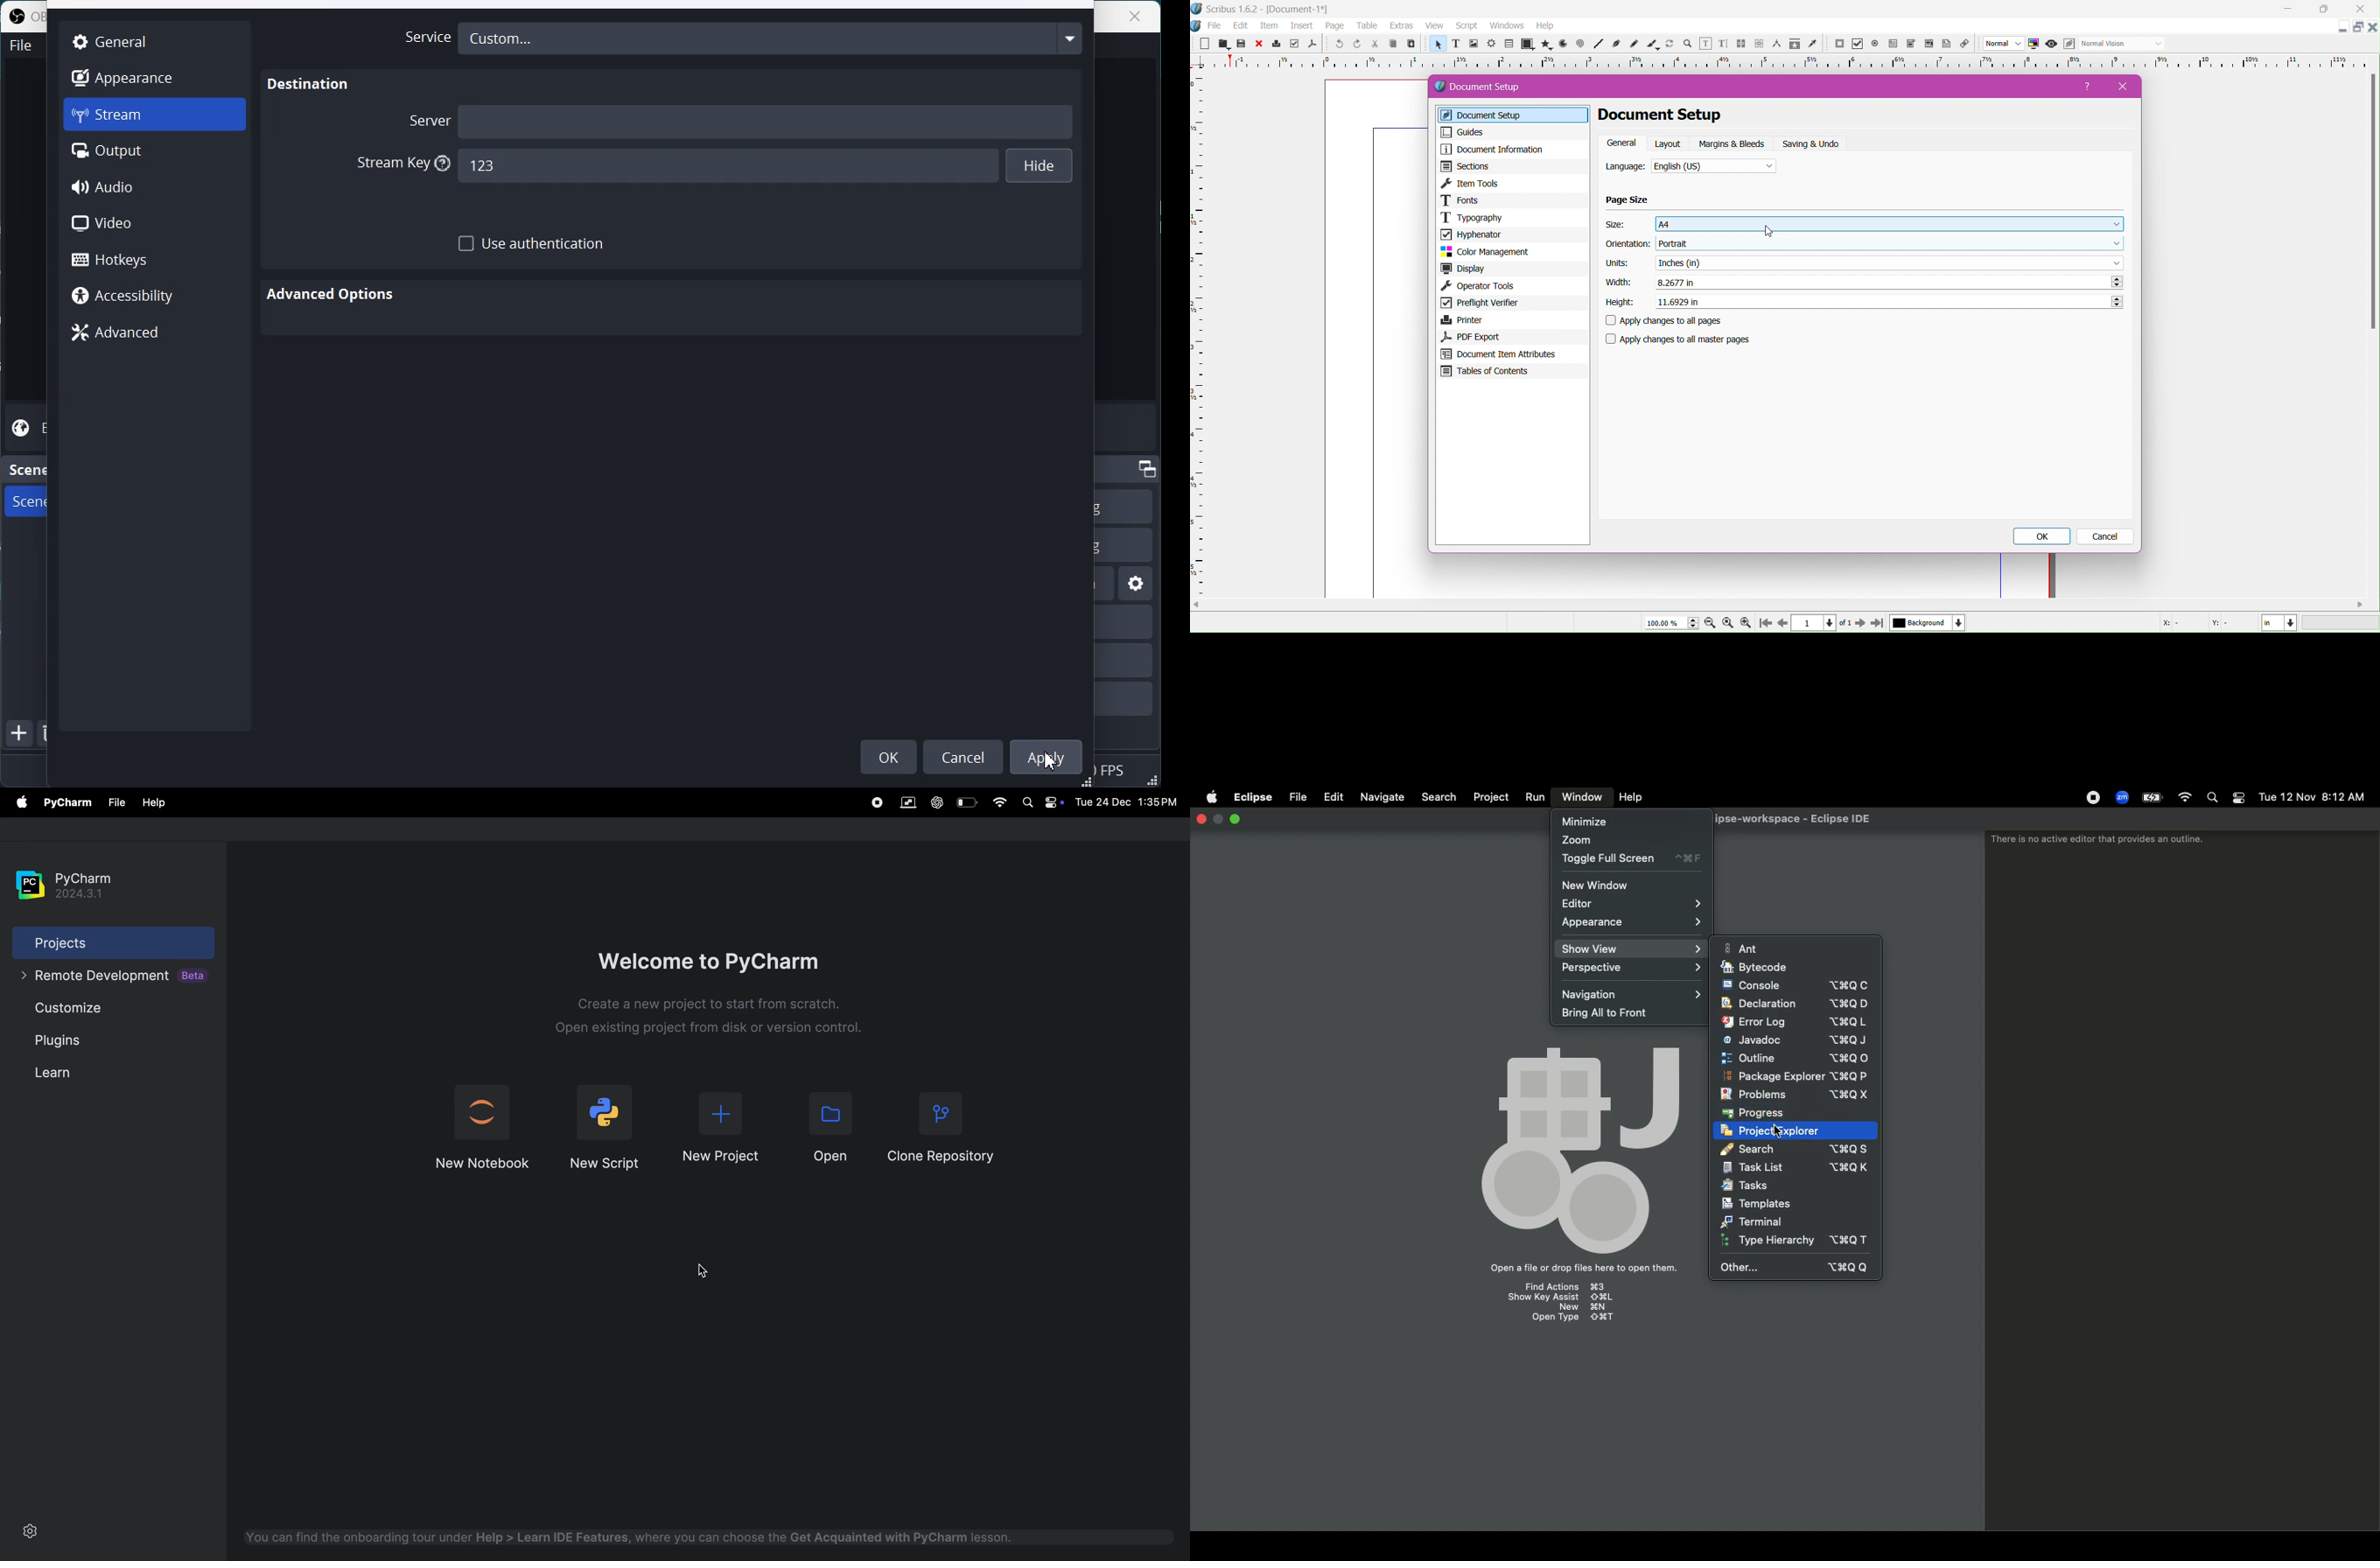 The width and height of the screenshot is (2380, 1568). Describe the element at coordinates (399, 164) in the screenshot. I see `Stream Key ` at that location.